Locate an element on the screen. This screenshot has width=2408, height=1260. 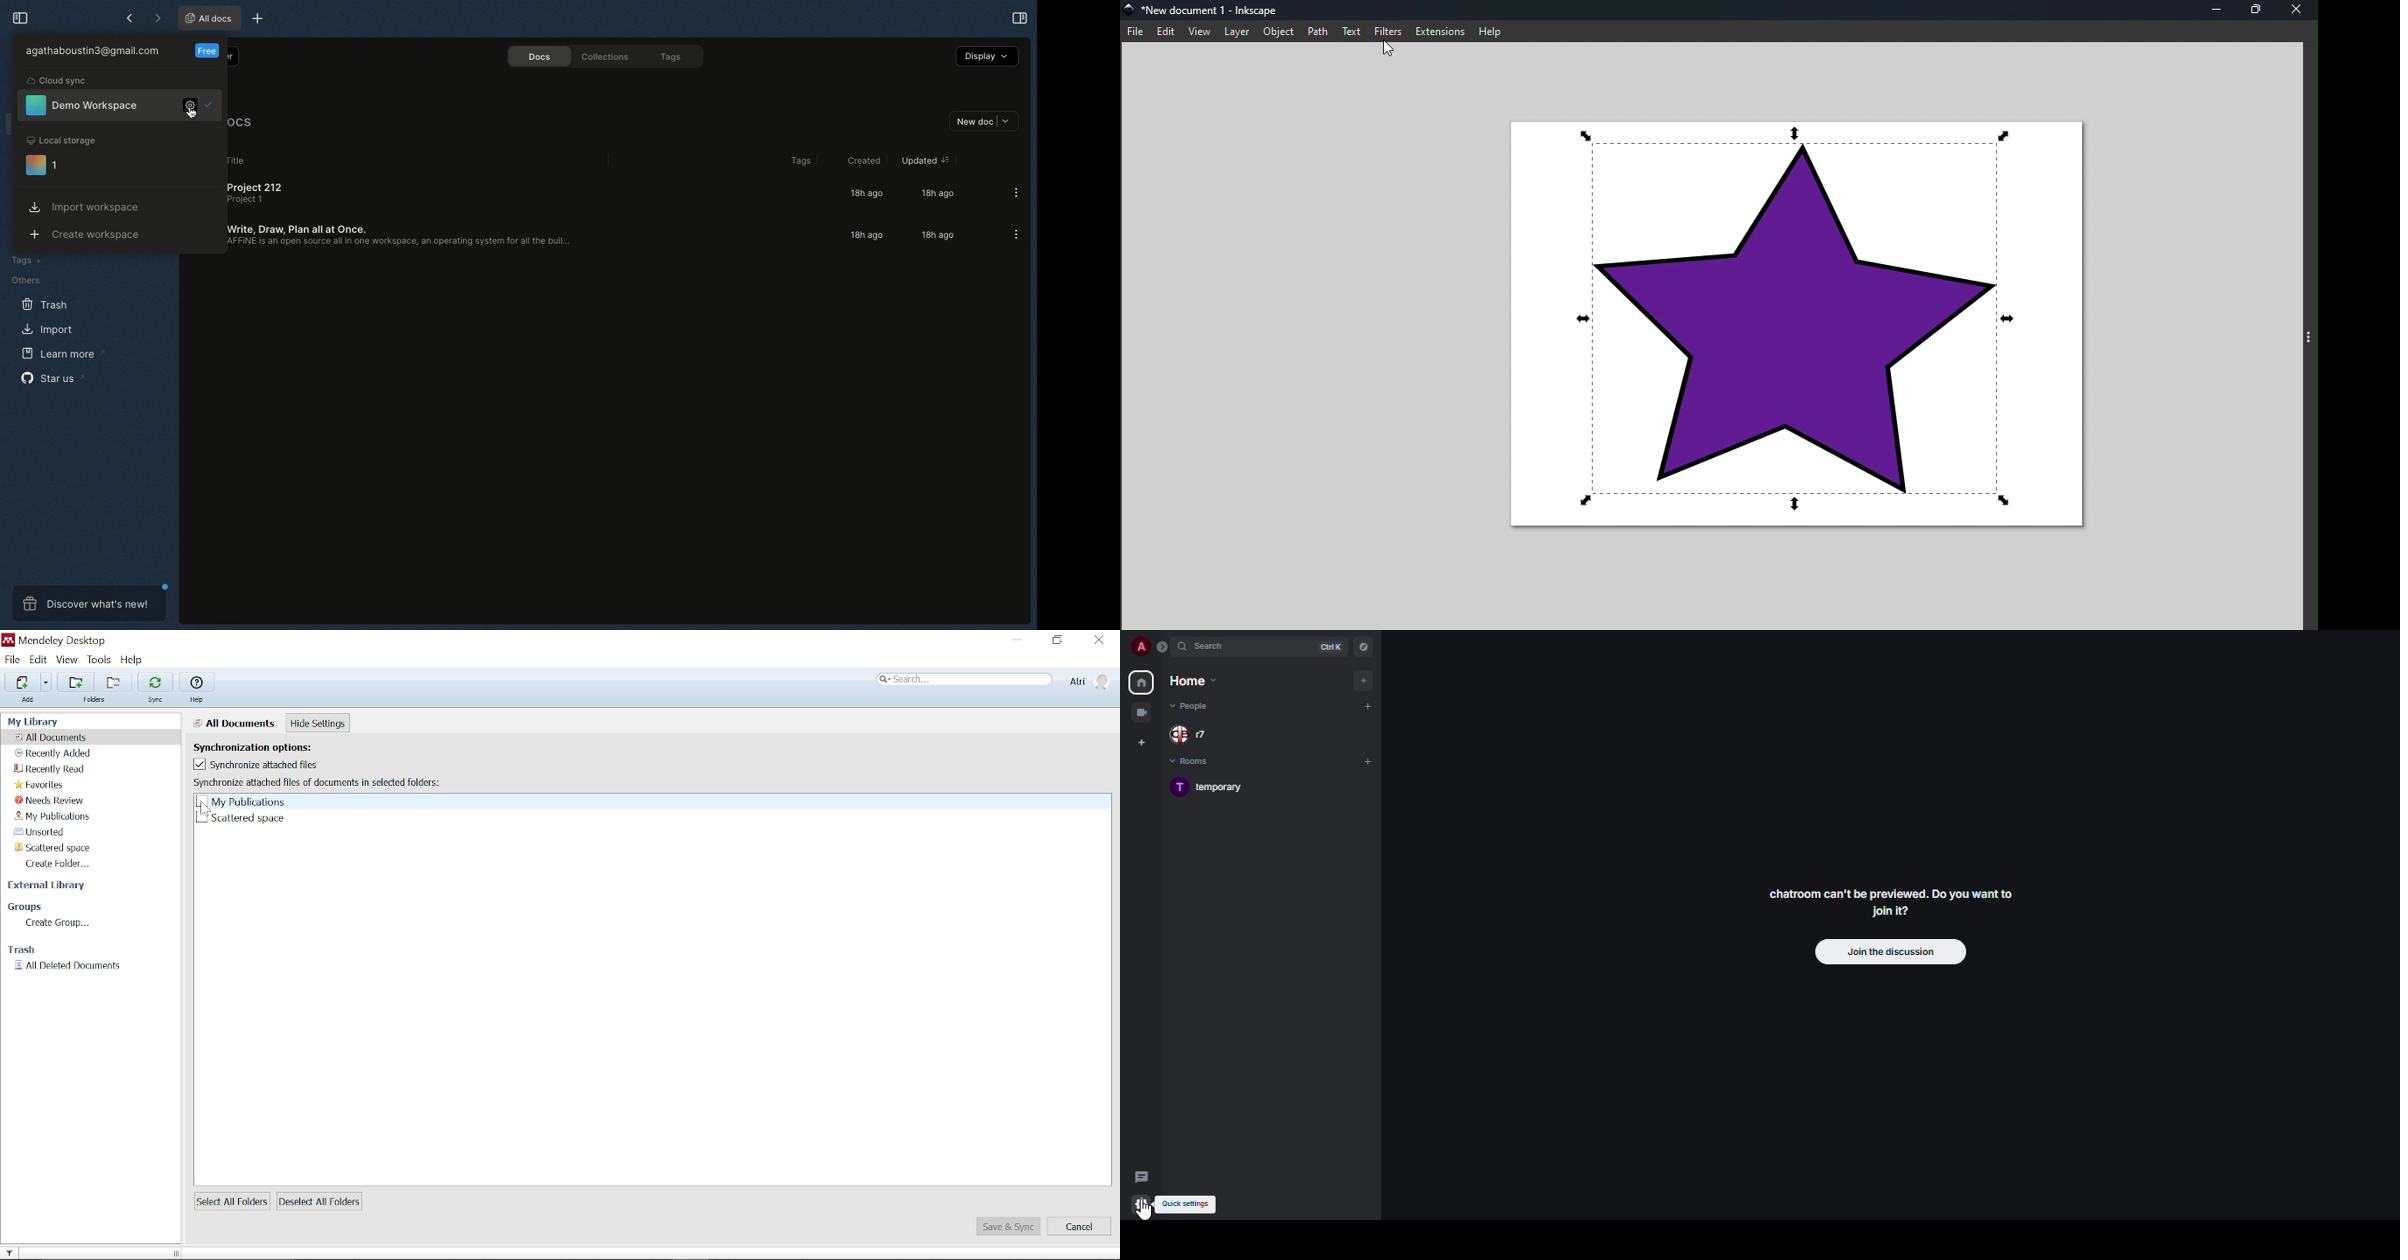
Created is located at coordinates (861, 161).